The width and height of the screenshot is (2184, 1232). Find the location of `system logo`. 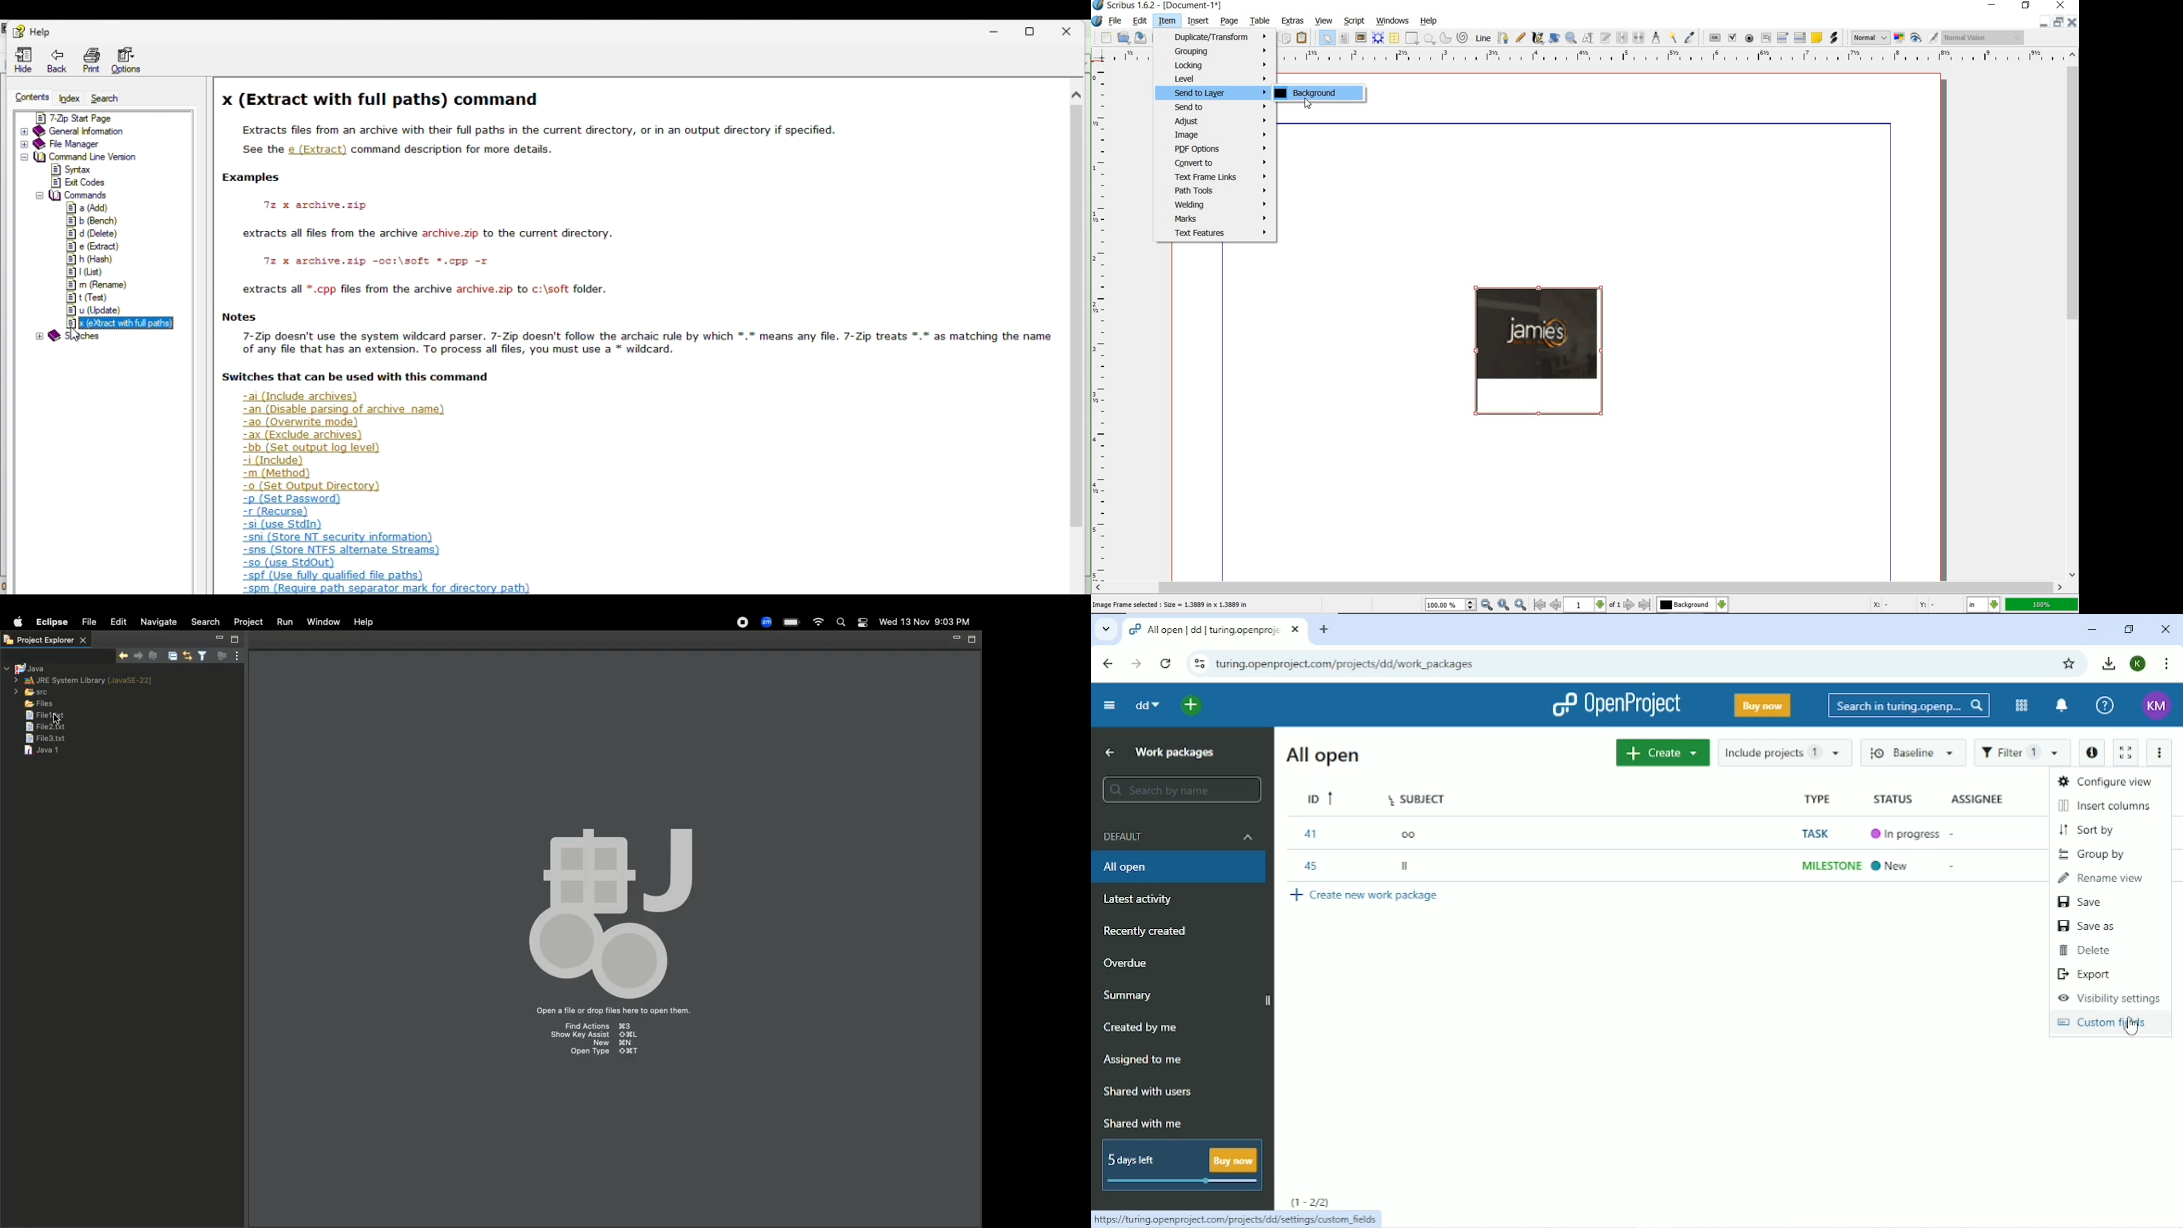

system logo is located at coordinates (1097, 21).